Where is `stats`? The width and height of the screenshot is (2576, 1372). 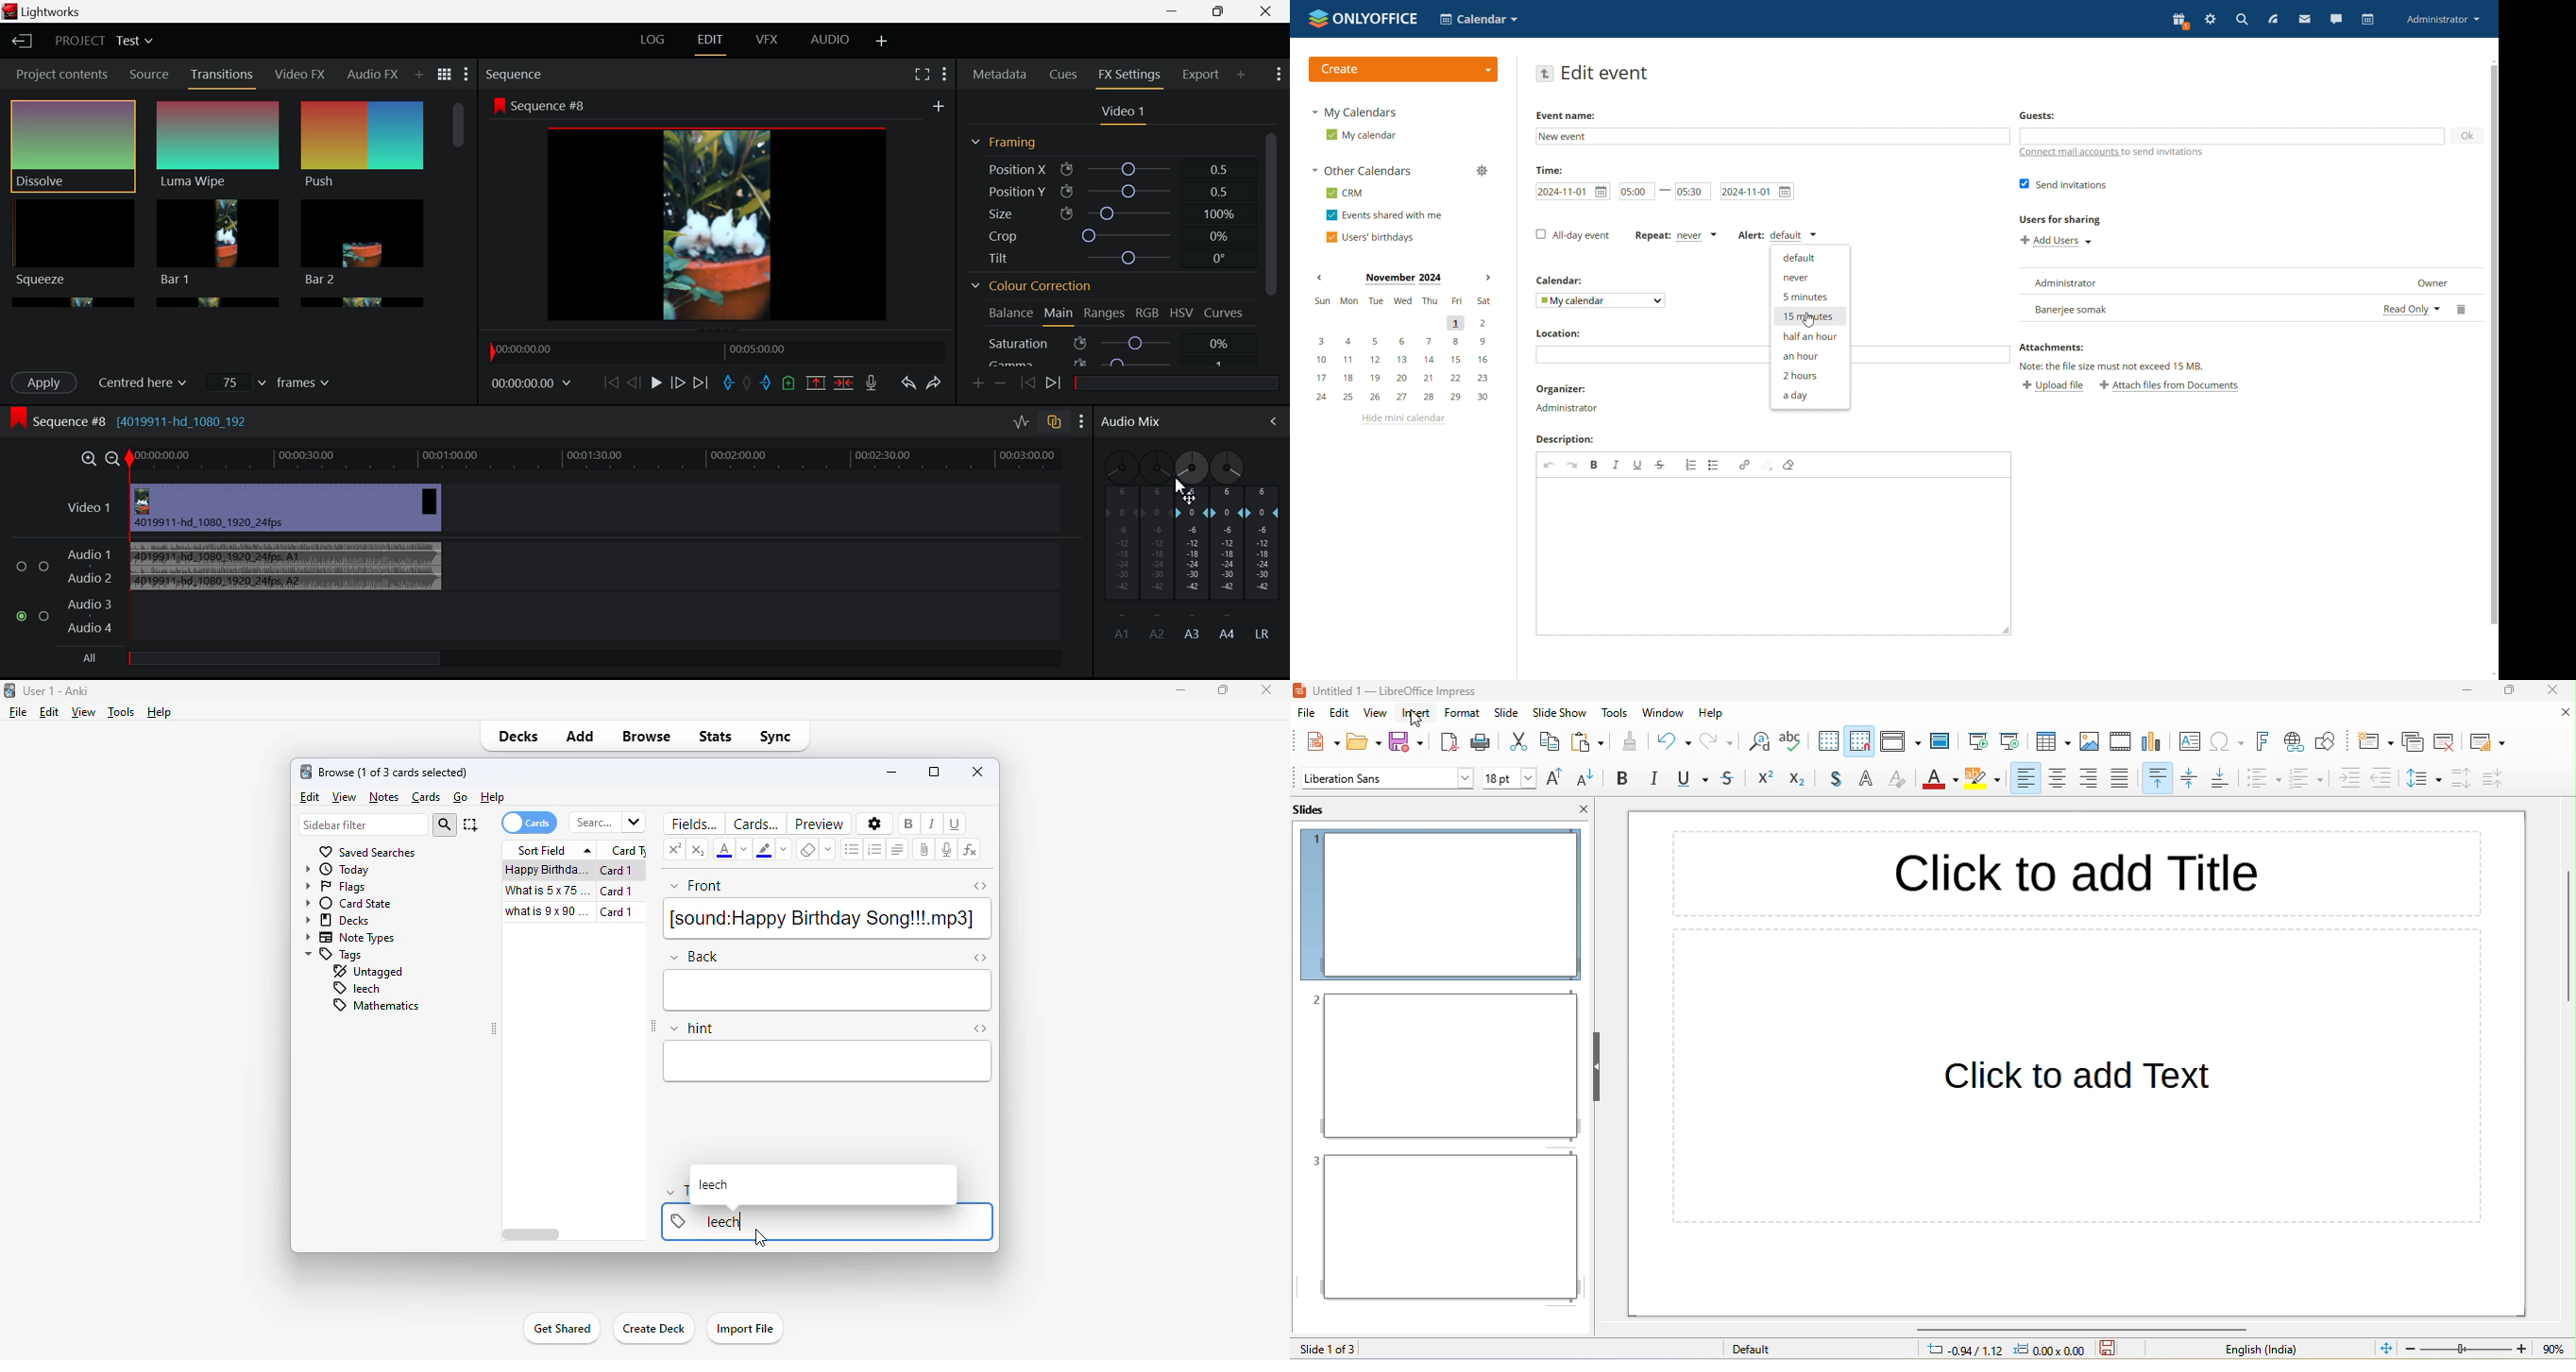 stats is located at coordinates (717, 737).